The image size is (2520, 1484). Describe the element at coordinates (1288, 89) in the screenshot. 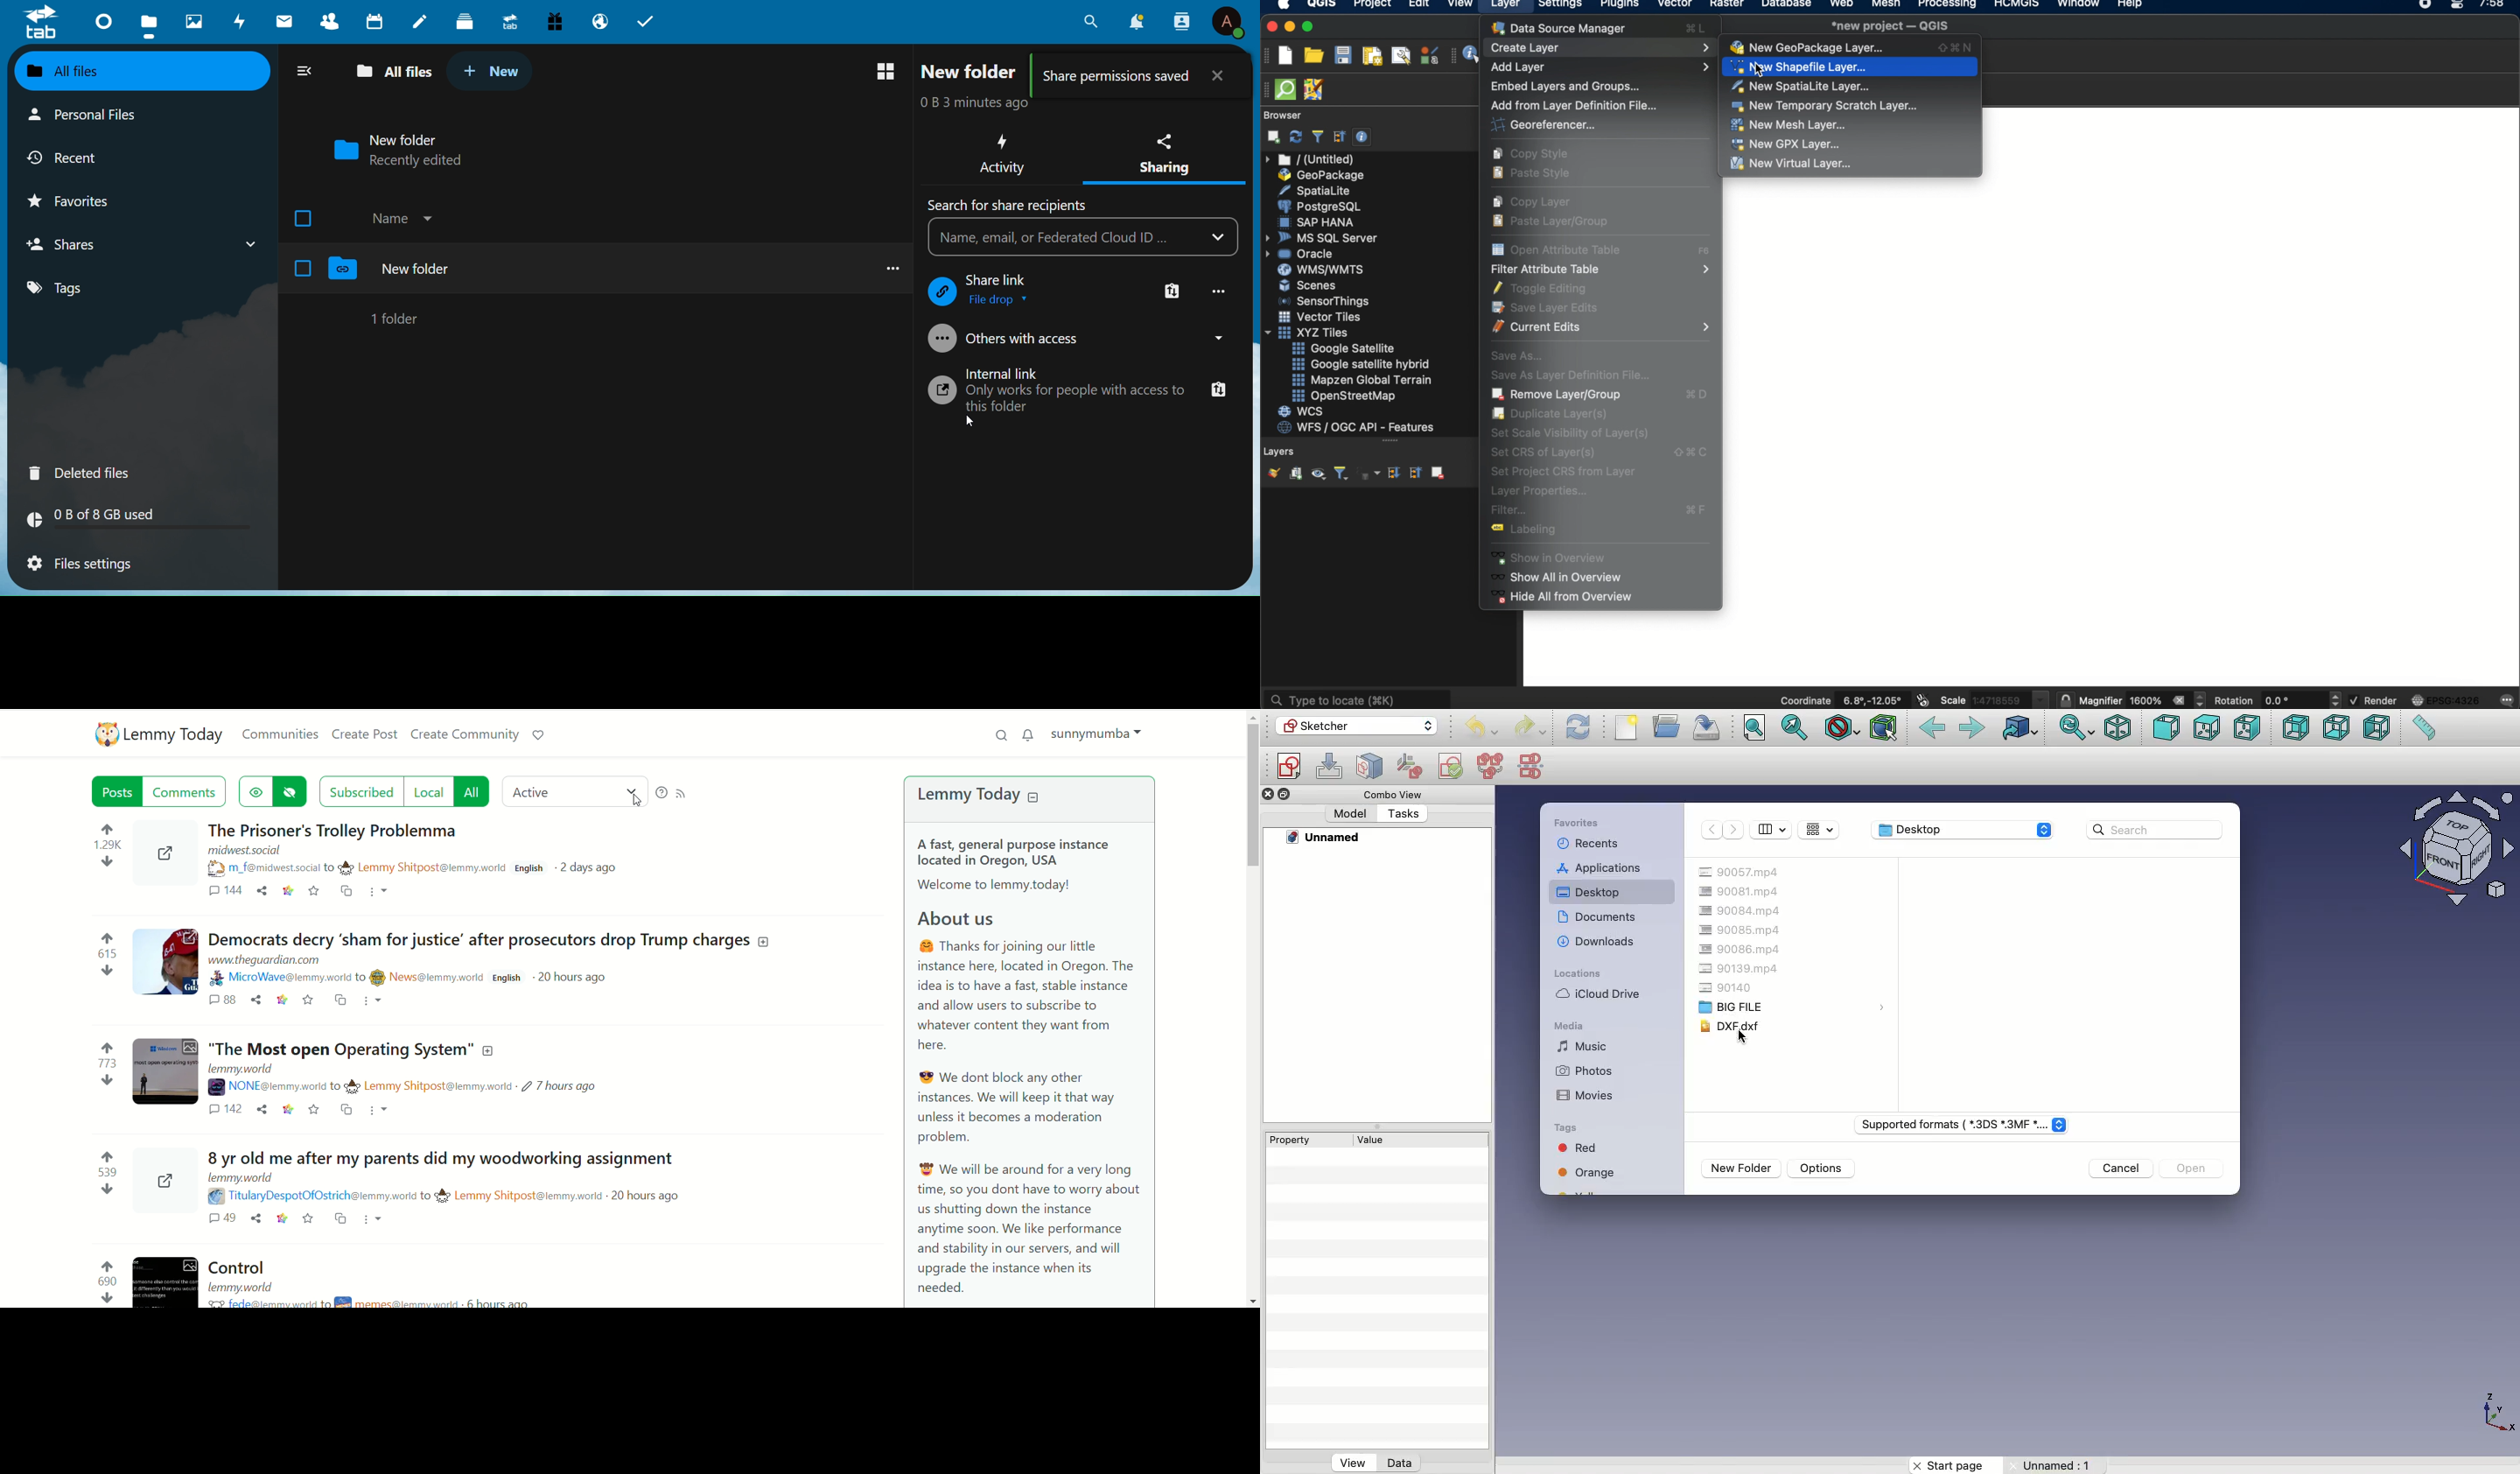

I see `QuickOSM` at that location.